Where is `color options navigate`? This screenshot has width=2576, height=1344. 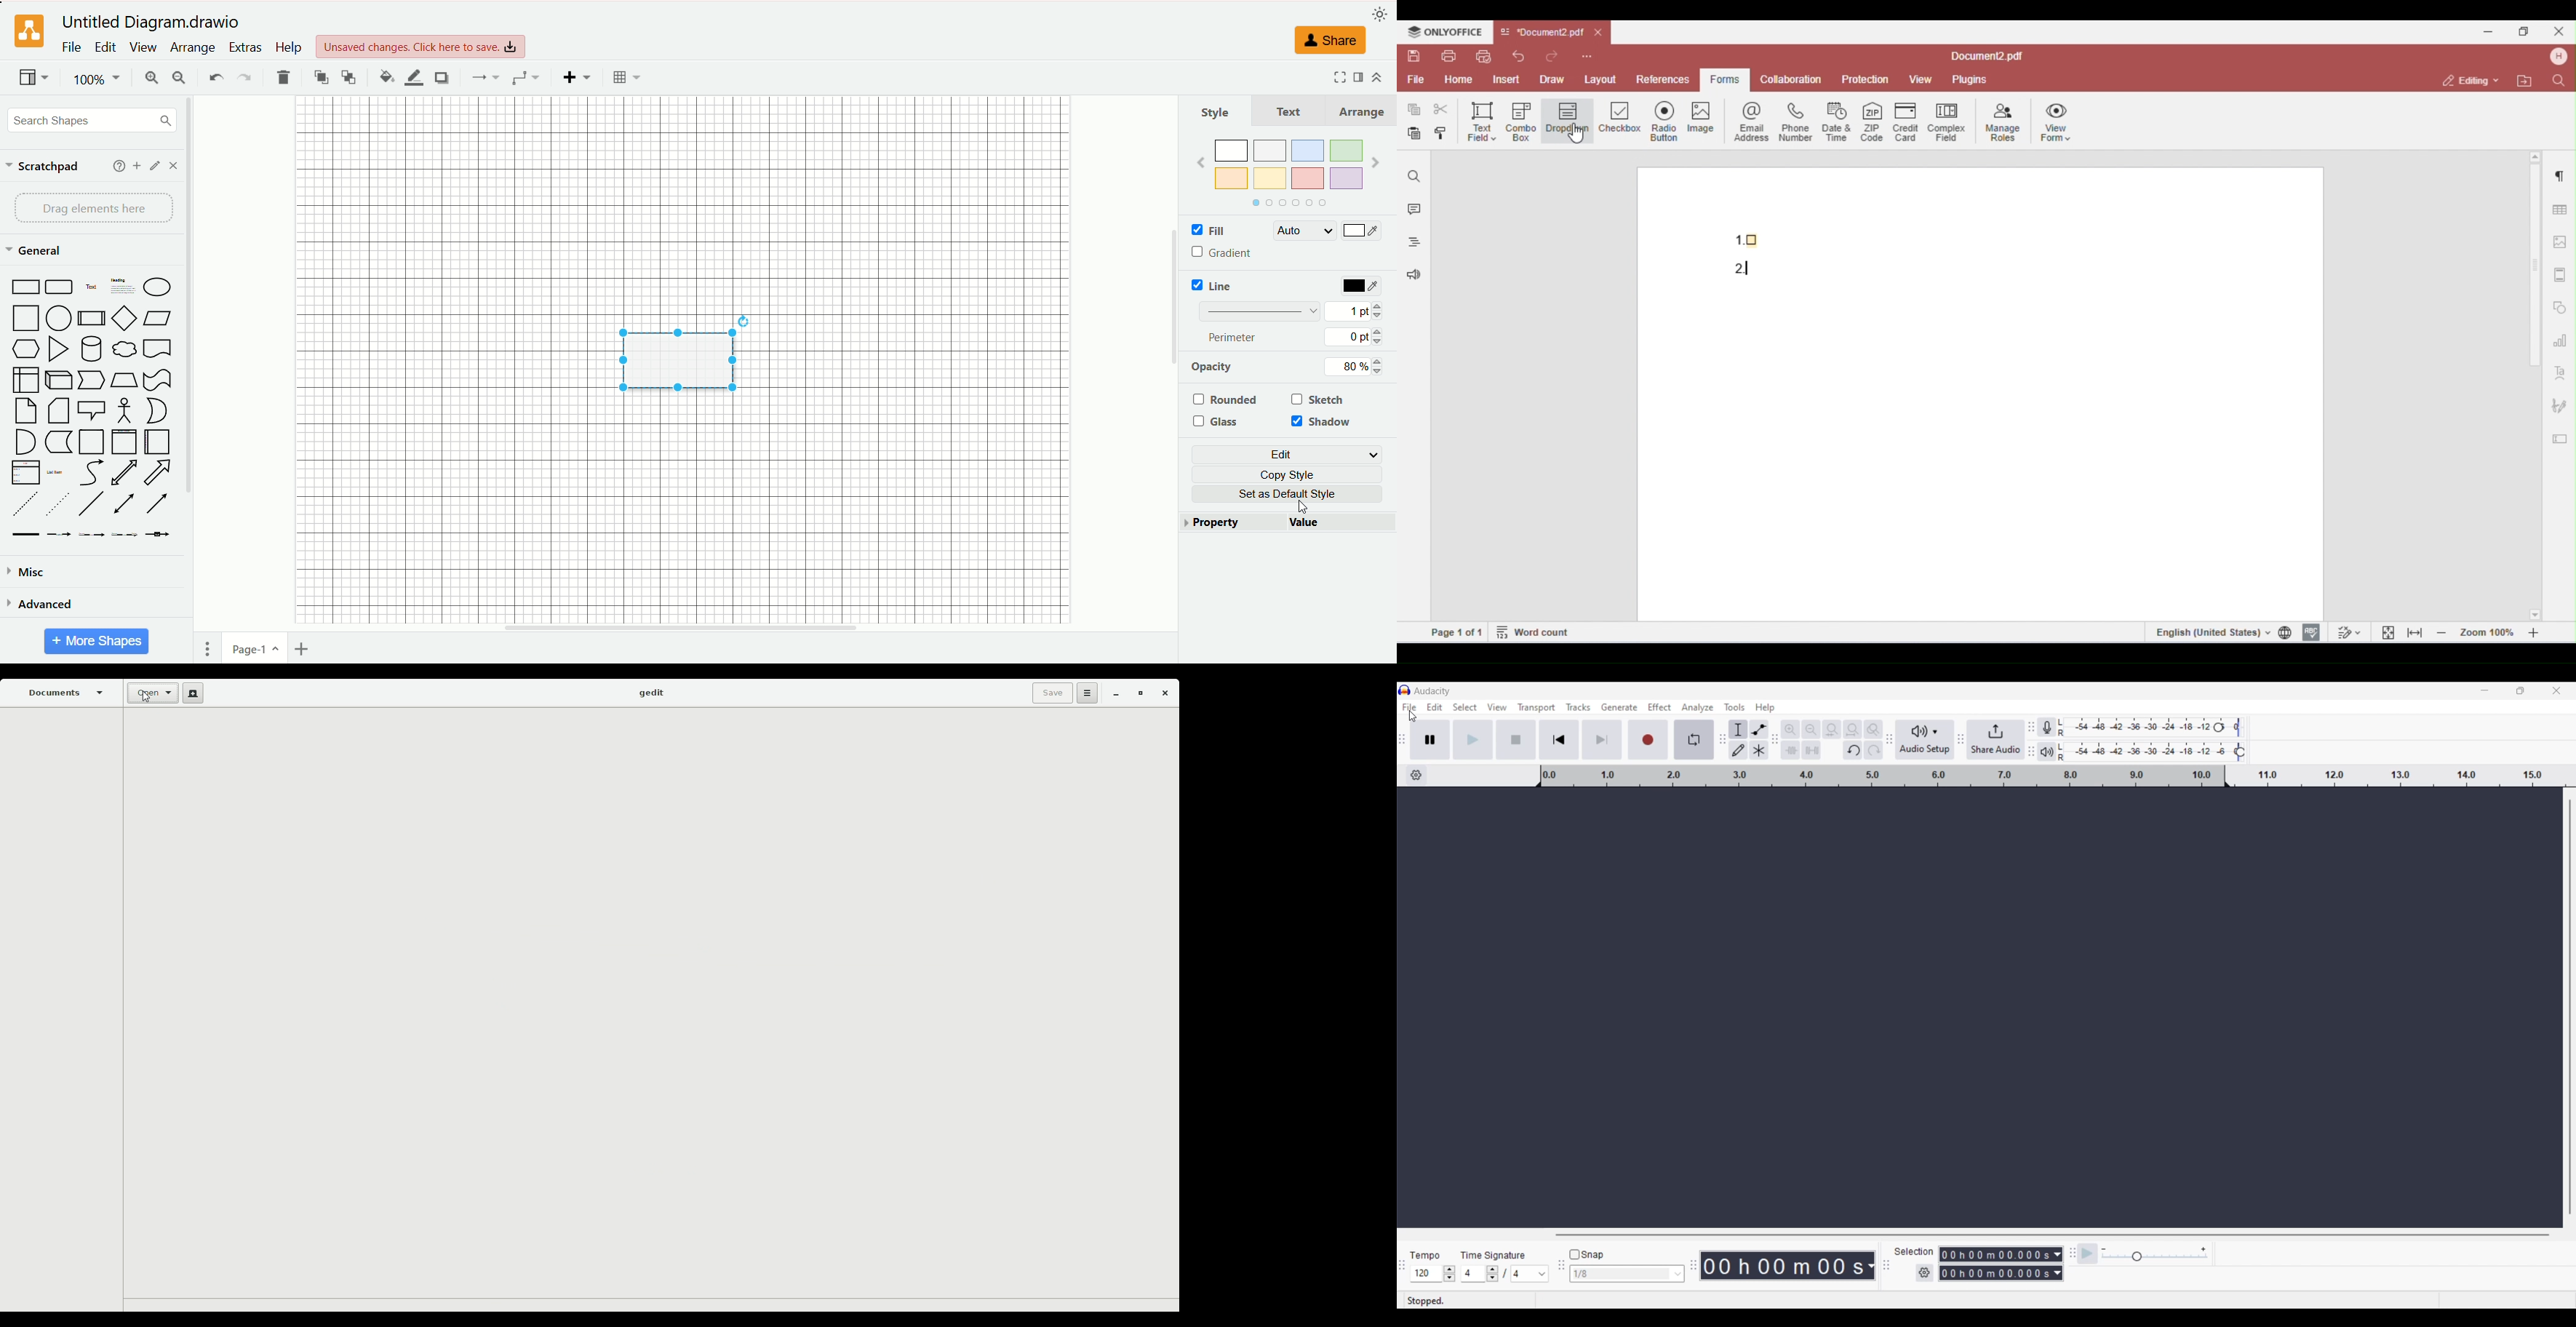 color options navigate is located at coordinates (1286, 203).